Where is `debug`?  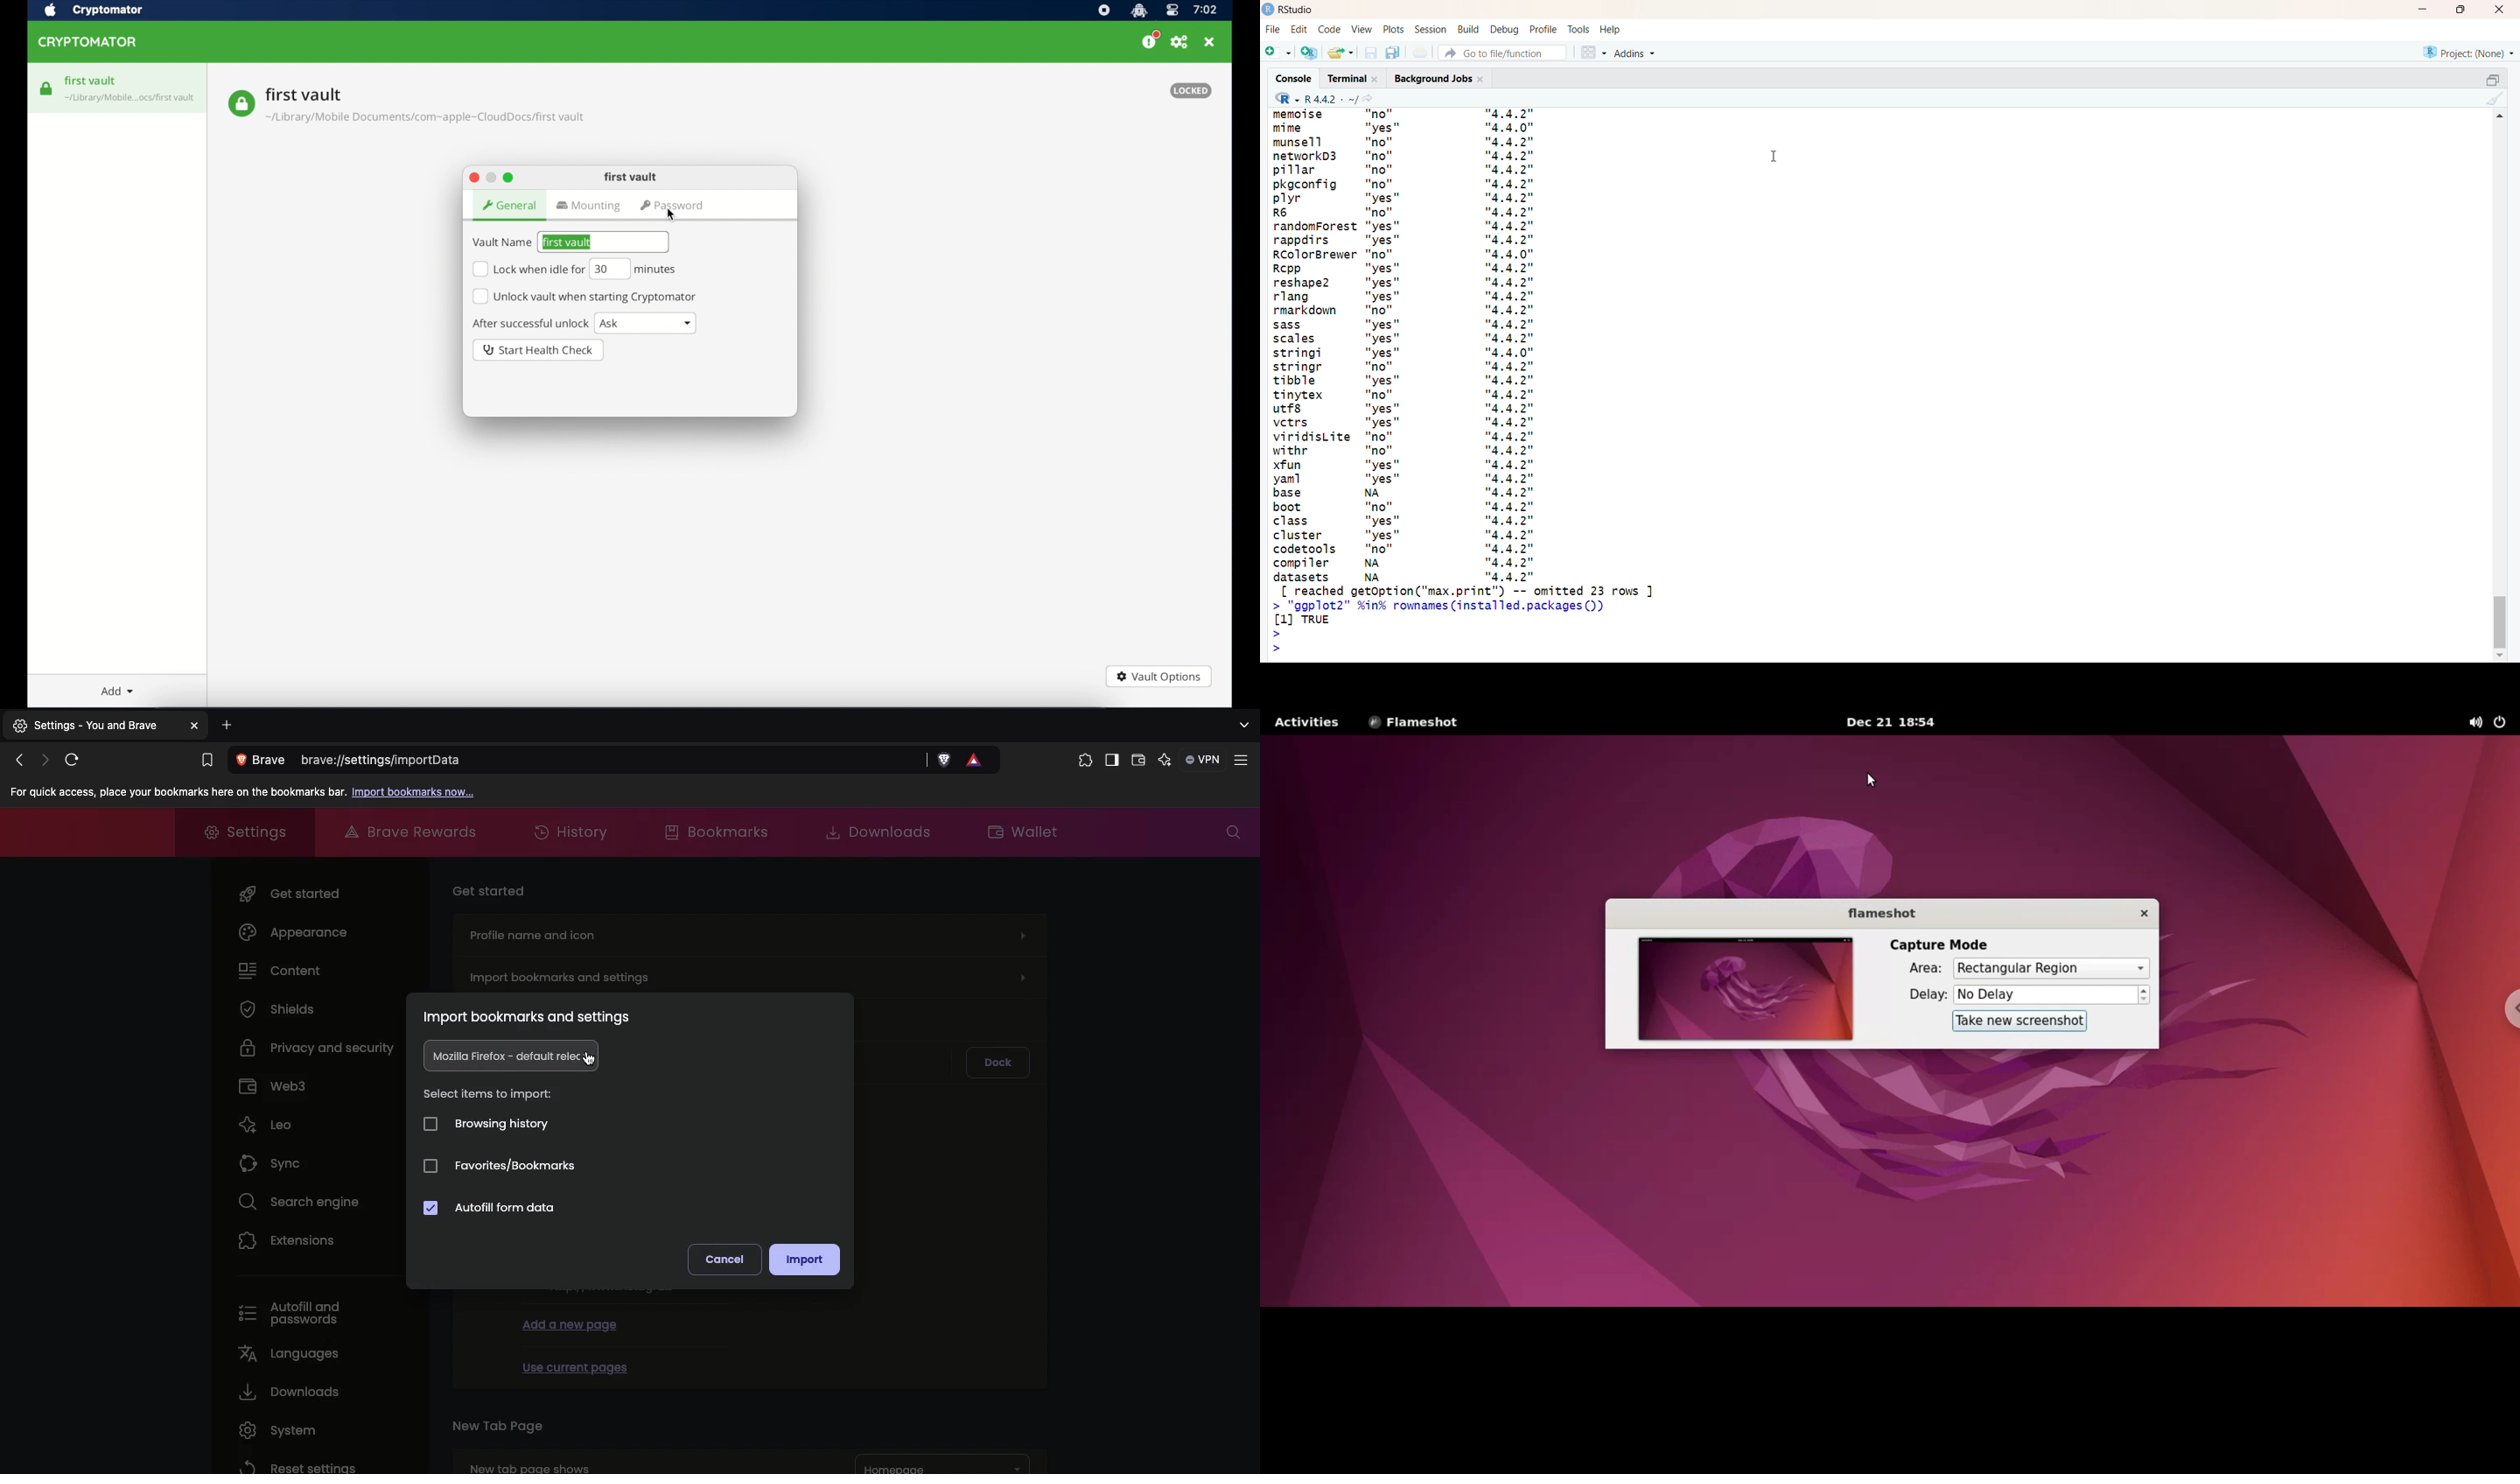 debug is located at coordinates (1505, 30).